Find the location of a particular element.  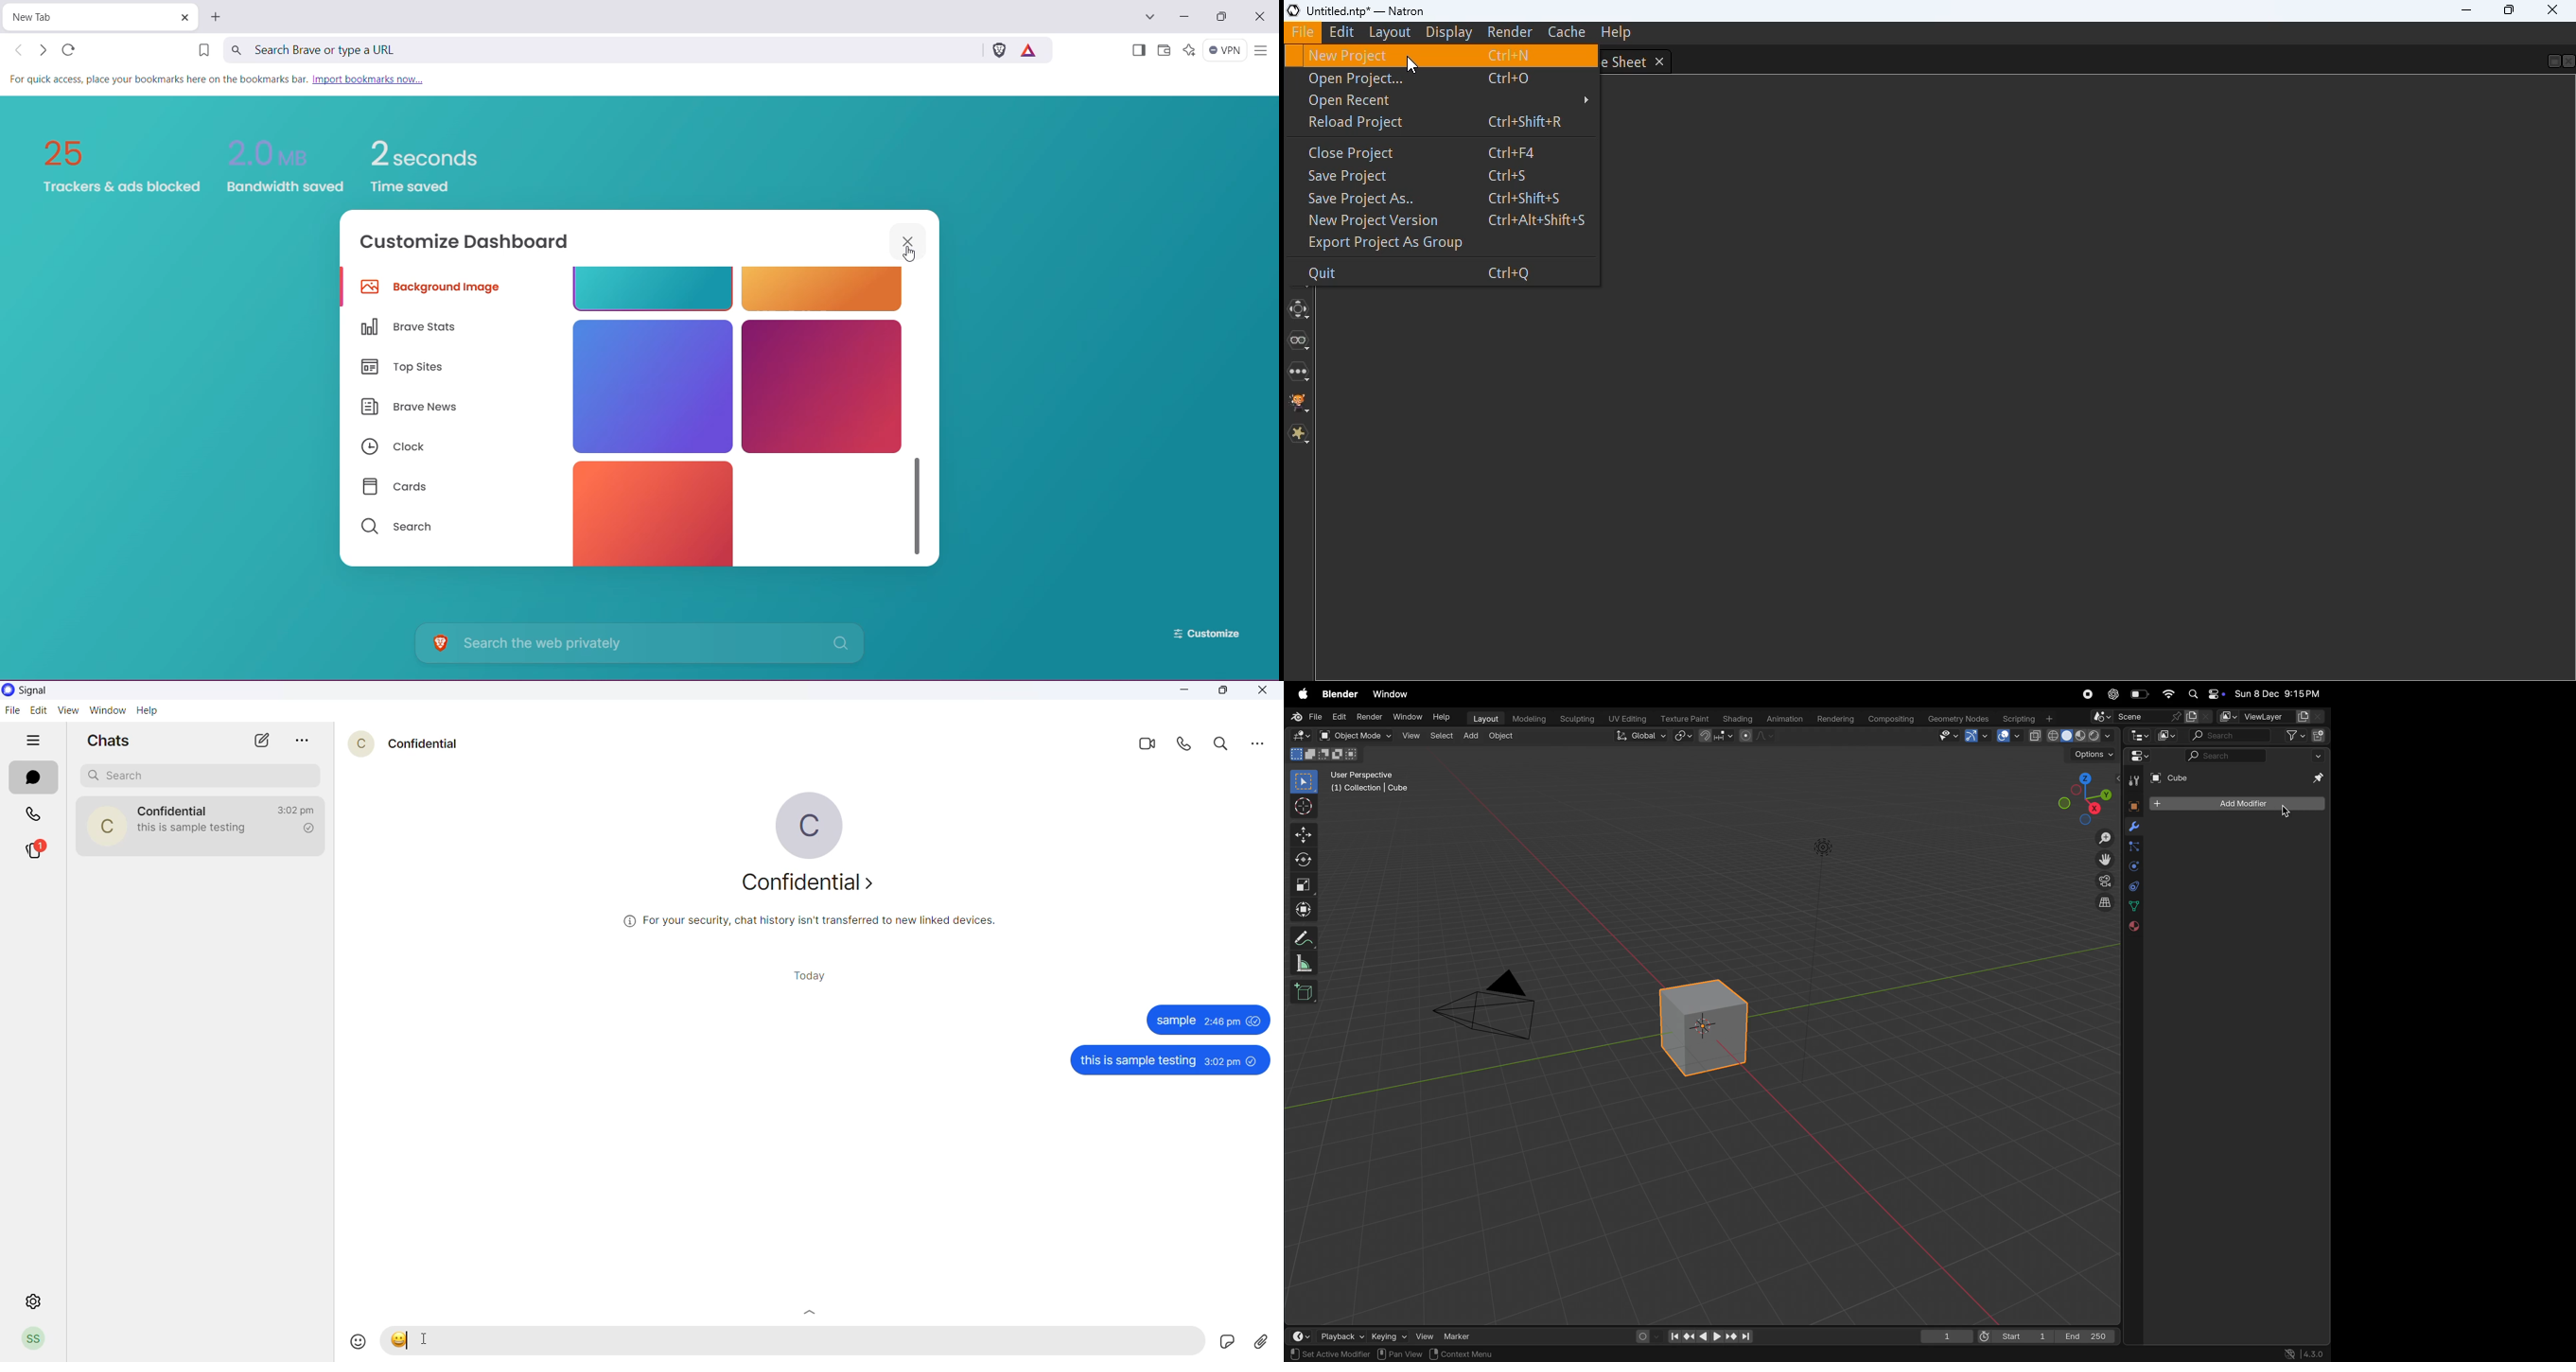

rendering is located at coordinates (1834, 719).